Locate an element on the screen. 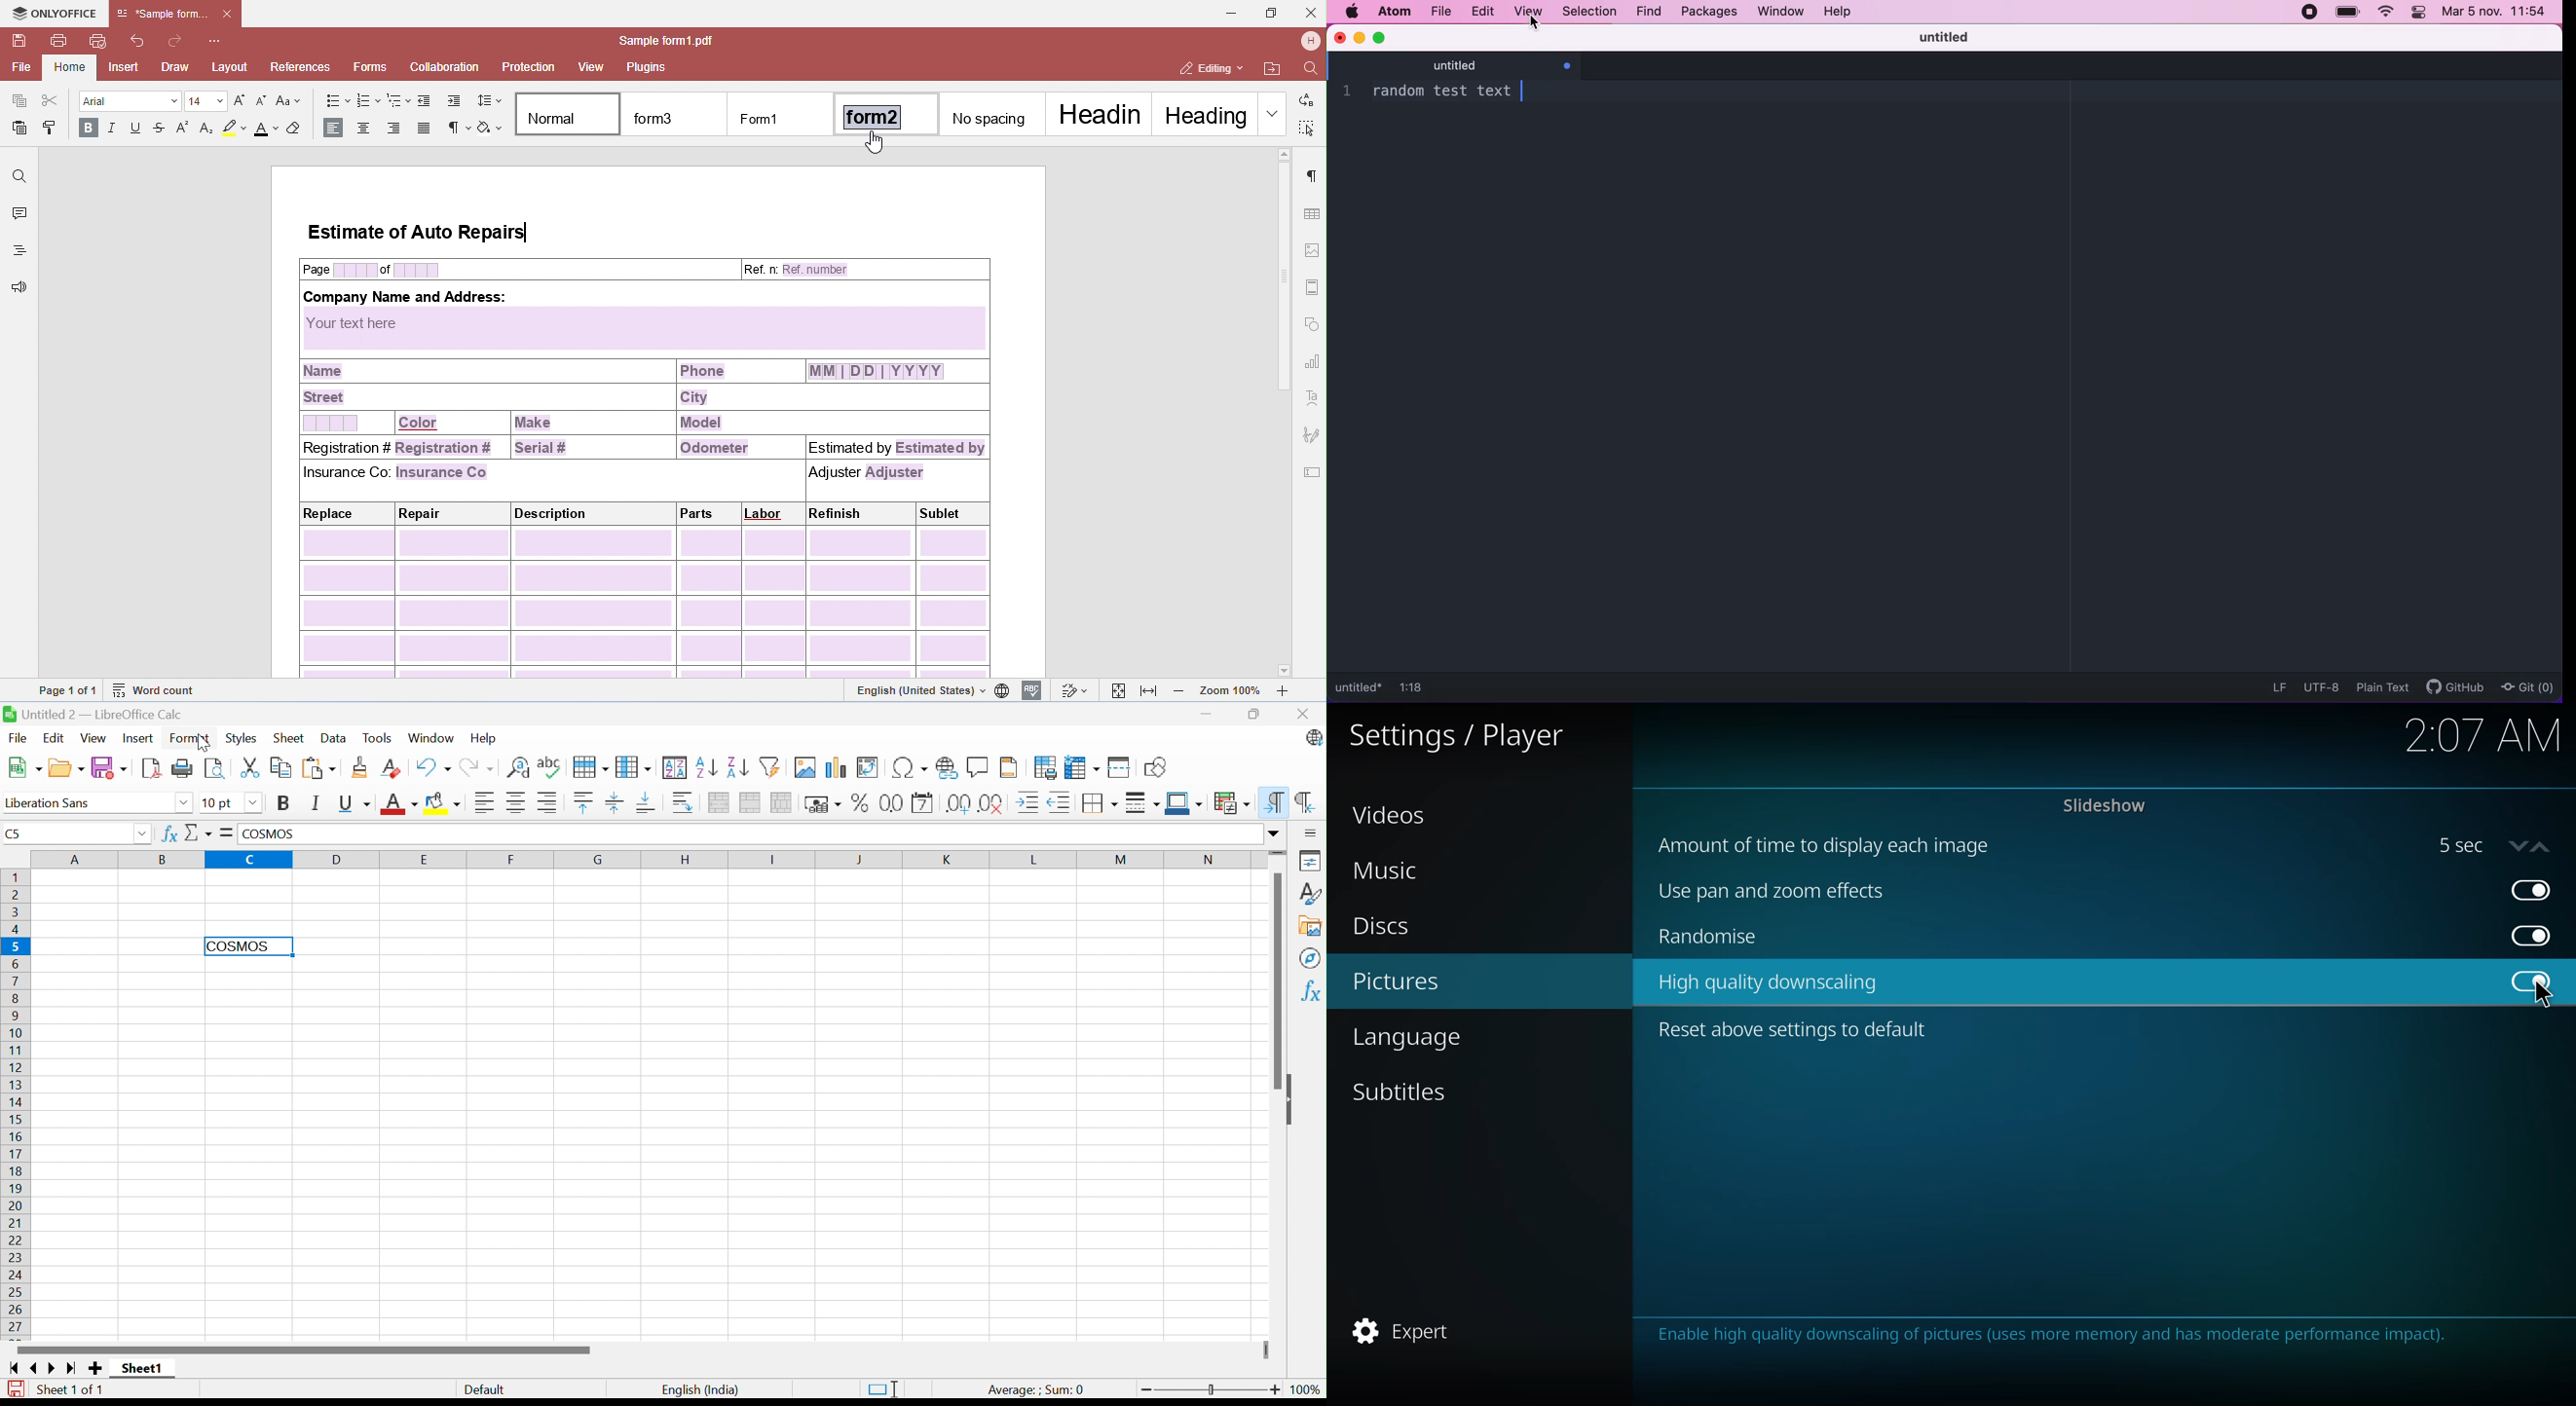 The width and height of the screenshot is (2576, 1428). LF is located at coordinates (2276, 686).